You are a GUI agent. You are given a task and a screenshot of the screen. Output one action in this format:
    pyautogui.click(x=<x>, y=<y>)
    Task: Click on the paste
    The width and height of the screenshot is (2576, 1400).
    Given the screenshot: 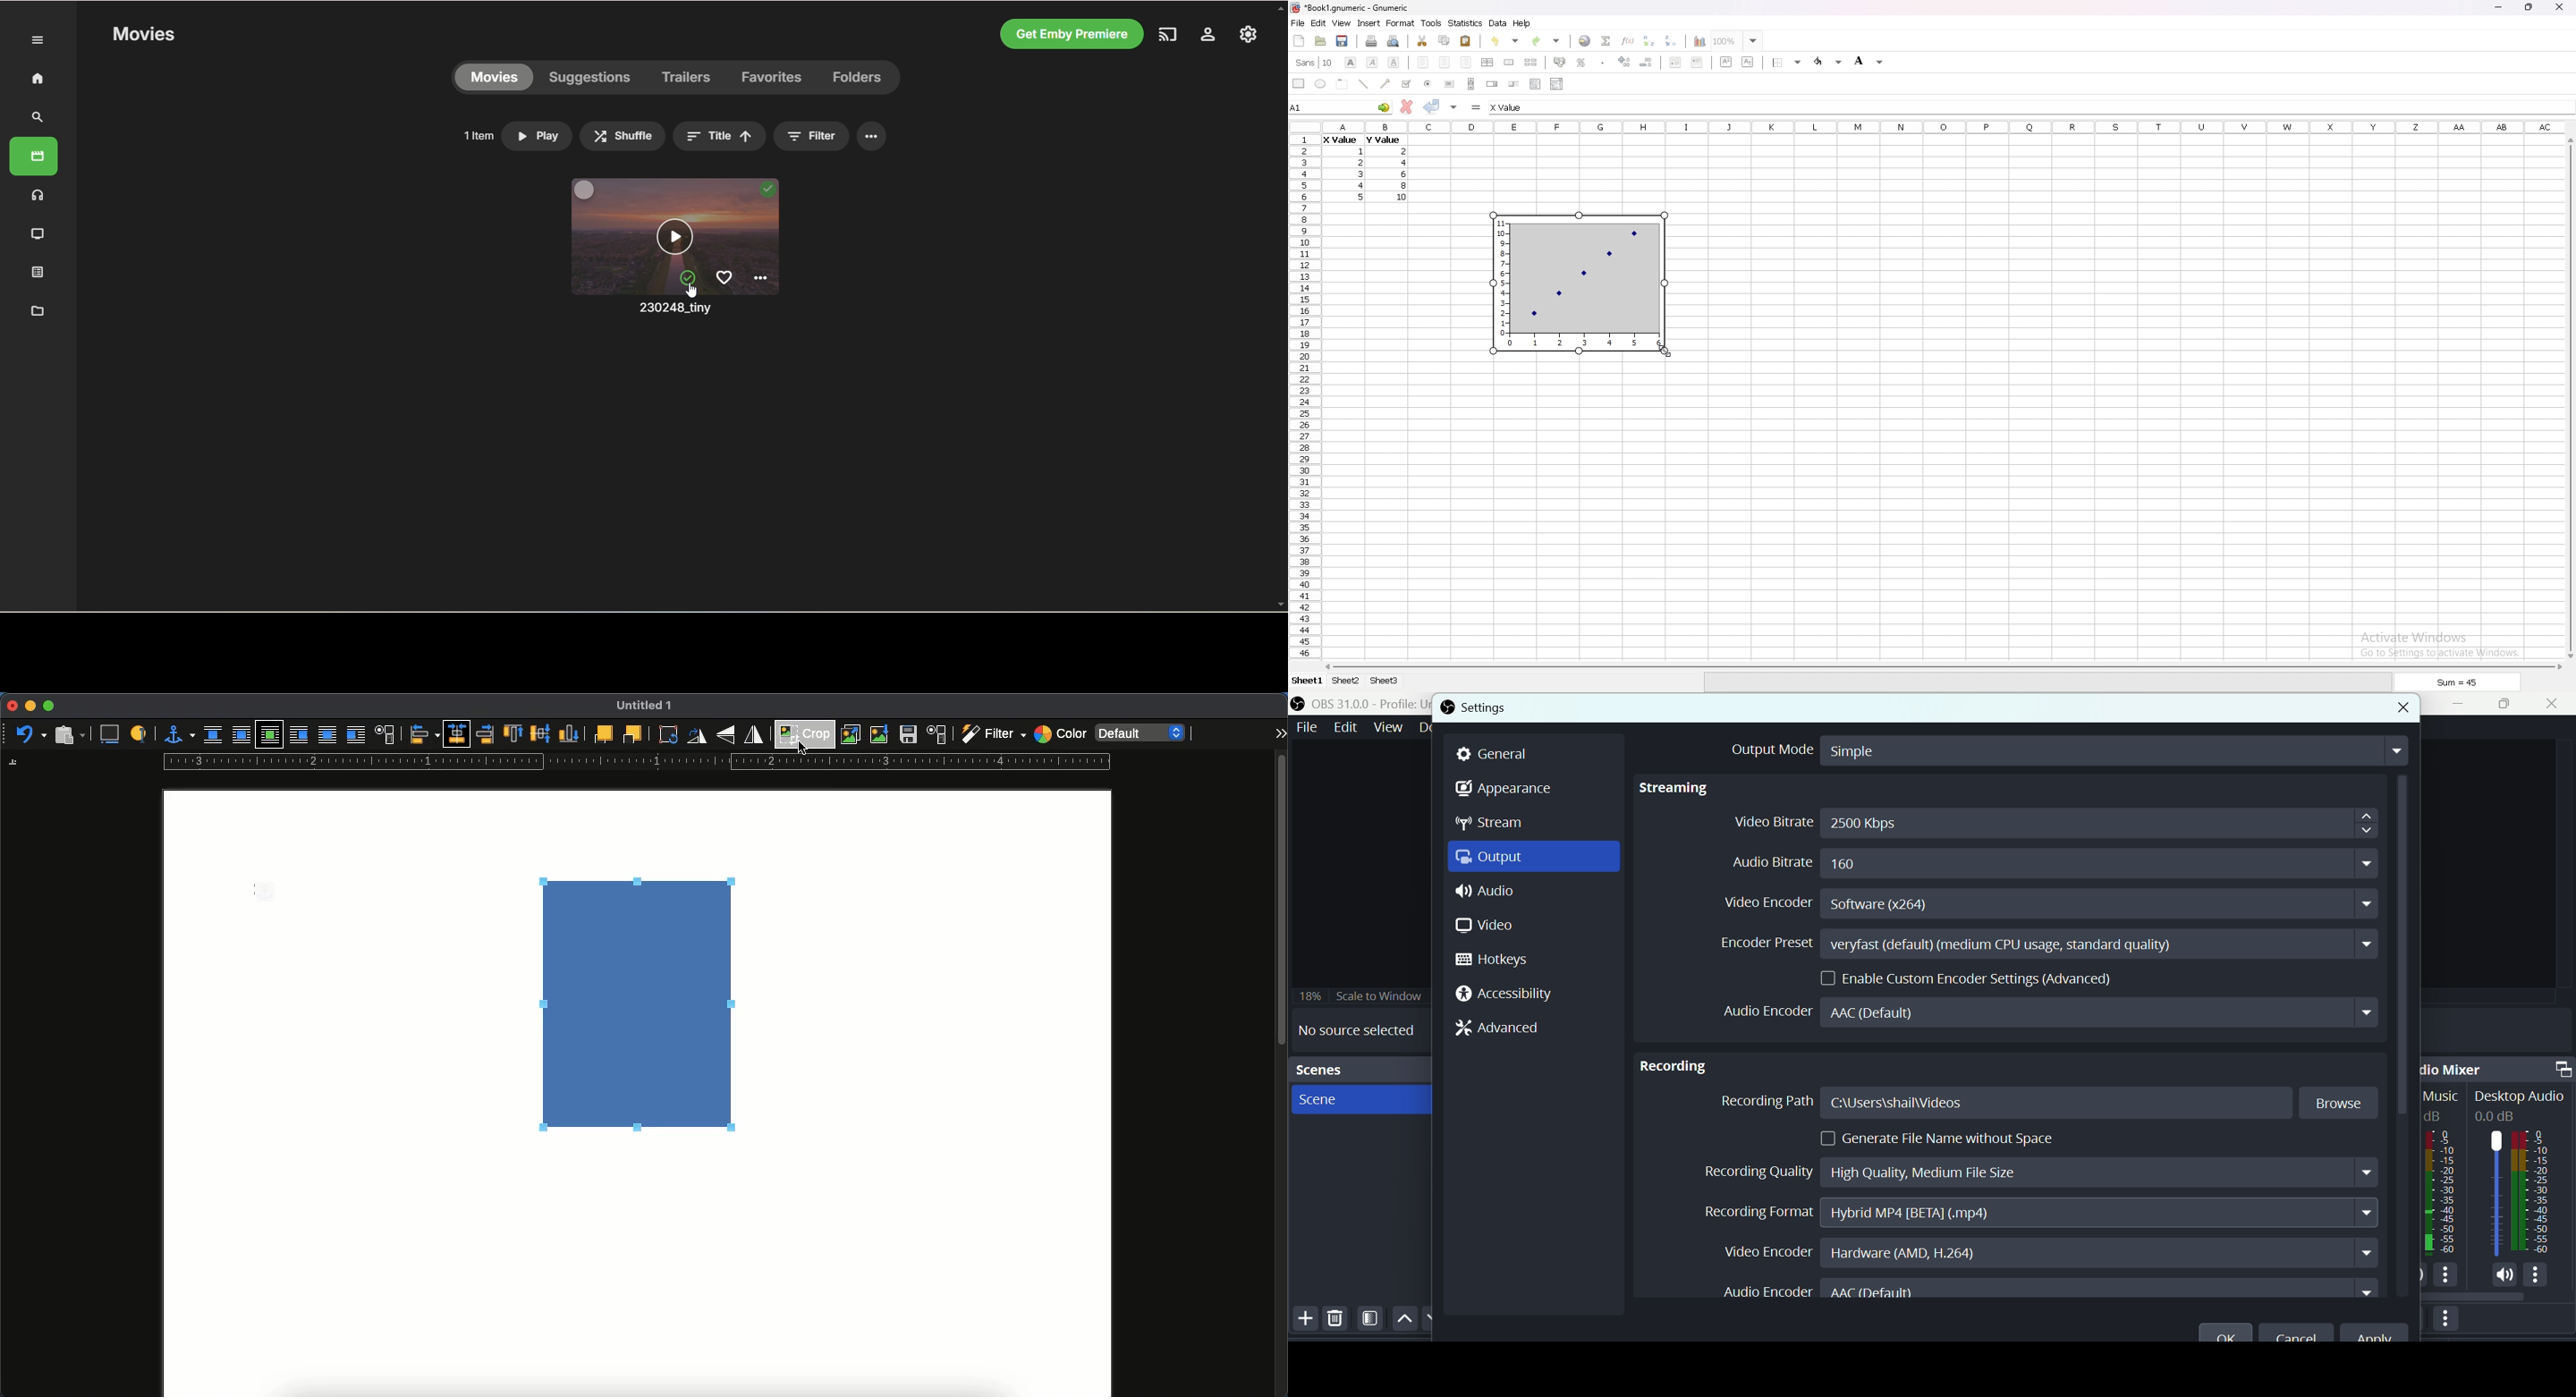 What is the action you would take?
    pyautogui.click(x=1466, y=40)
    